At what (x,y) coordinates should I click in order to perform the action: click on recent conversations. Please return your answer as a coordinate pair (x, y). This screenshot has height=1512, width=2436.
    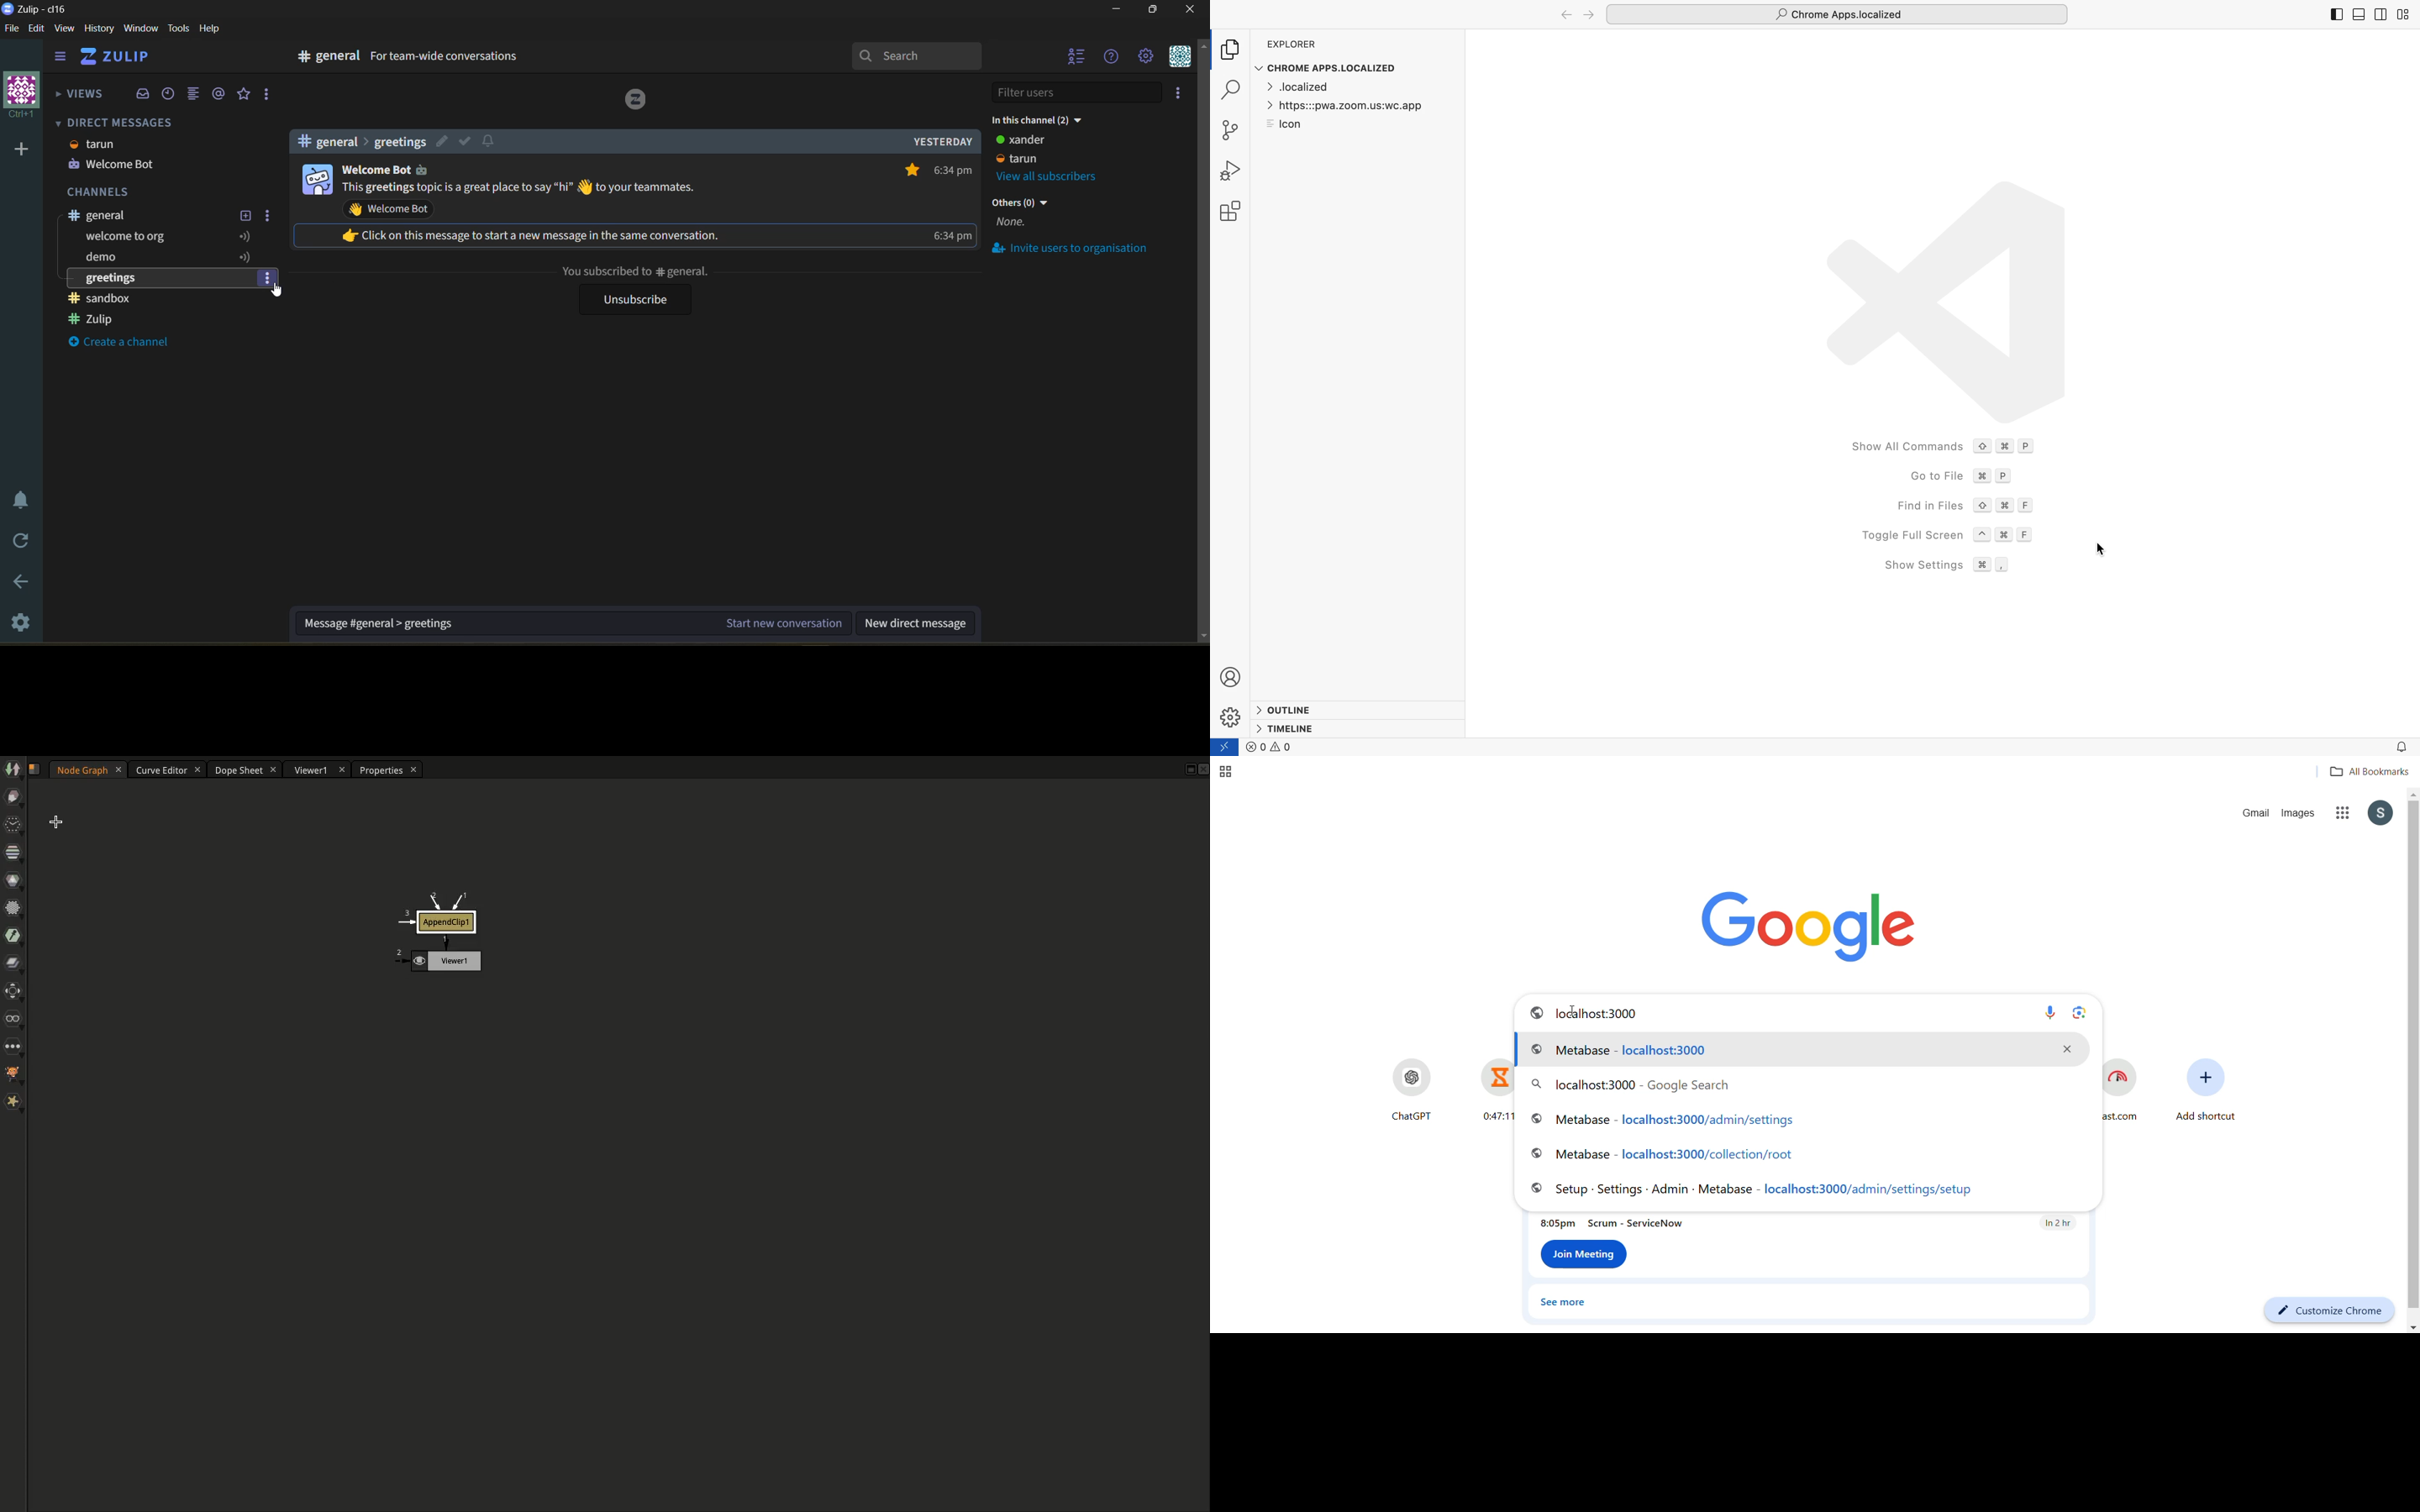
    Looking at the image, I should click on (173, 94).